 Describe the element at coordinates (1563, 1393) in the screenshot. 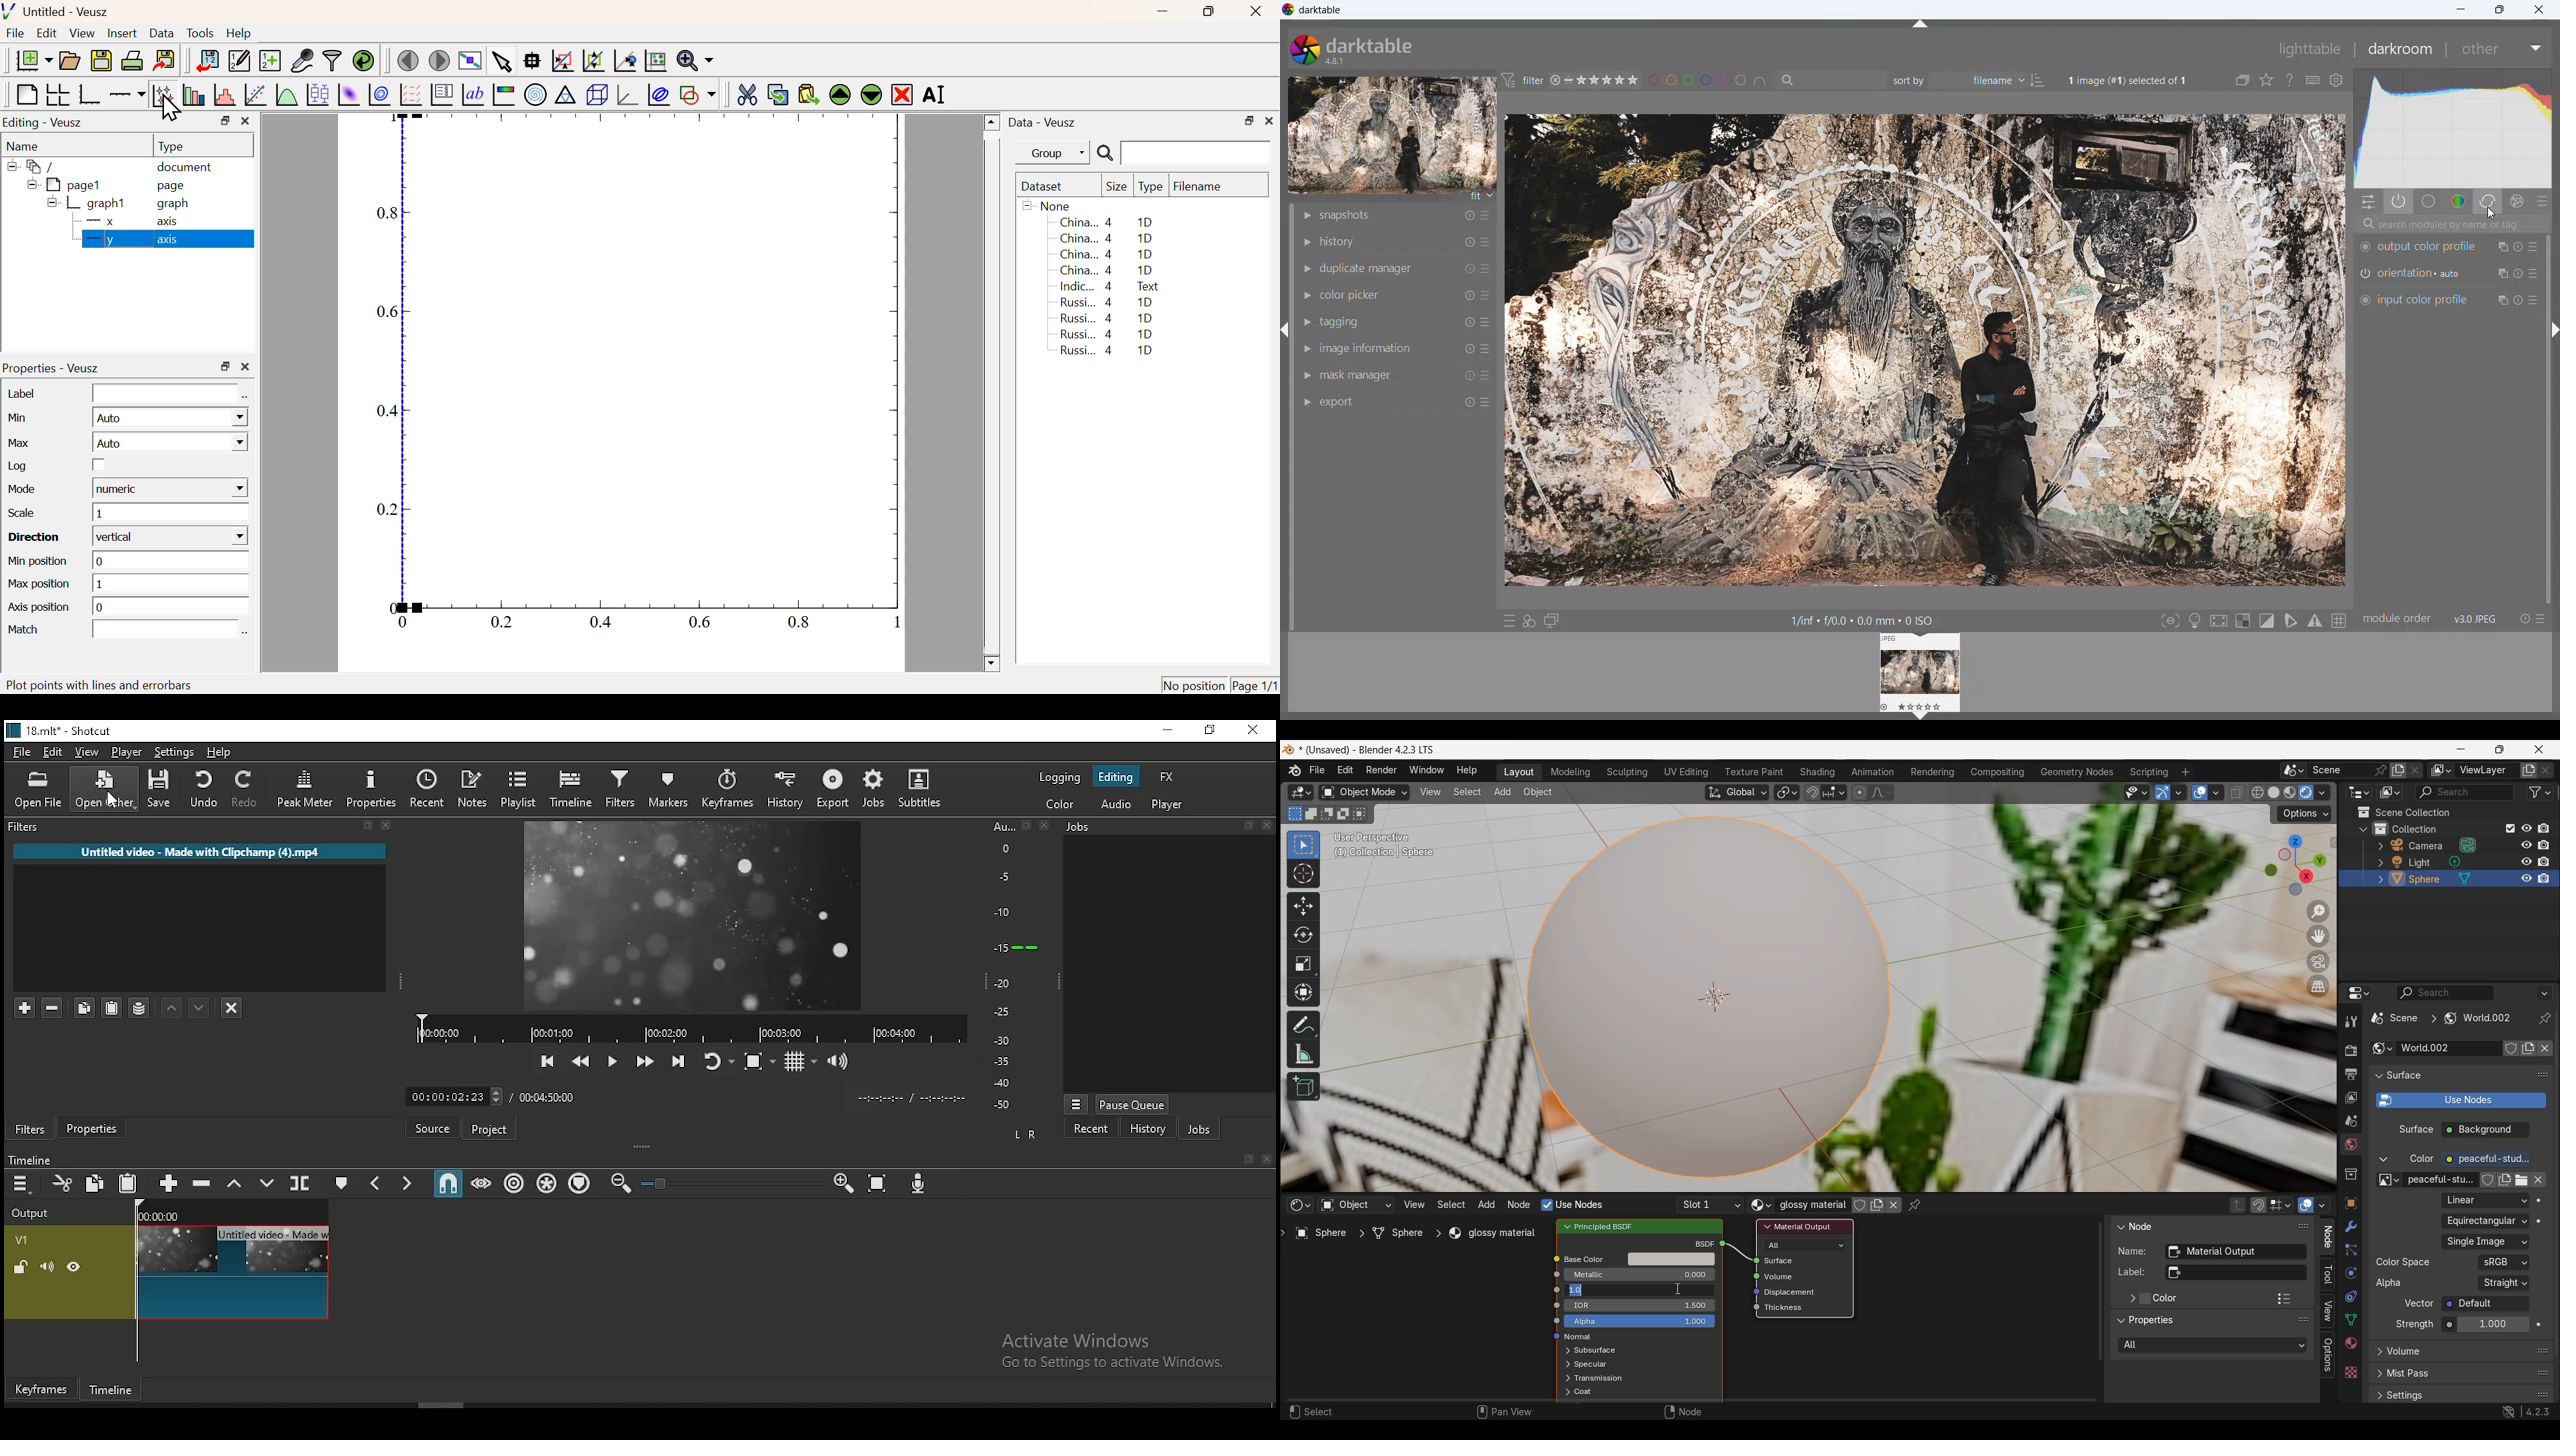

I see `expand respective scenes` at that location.